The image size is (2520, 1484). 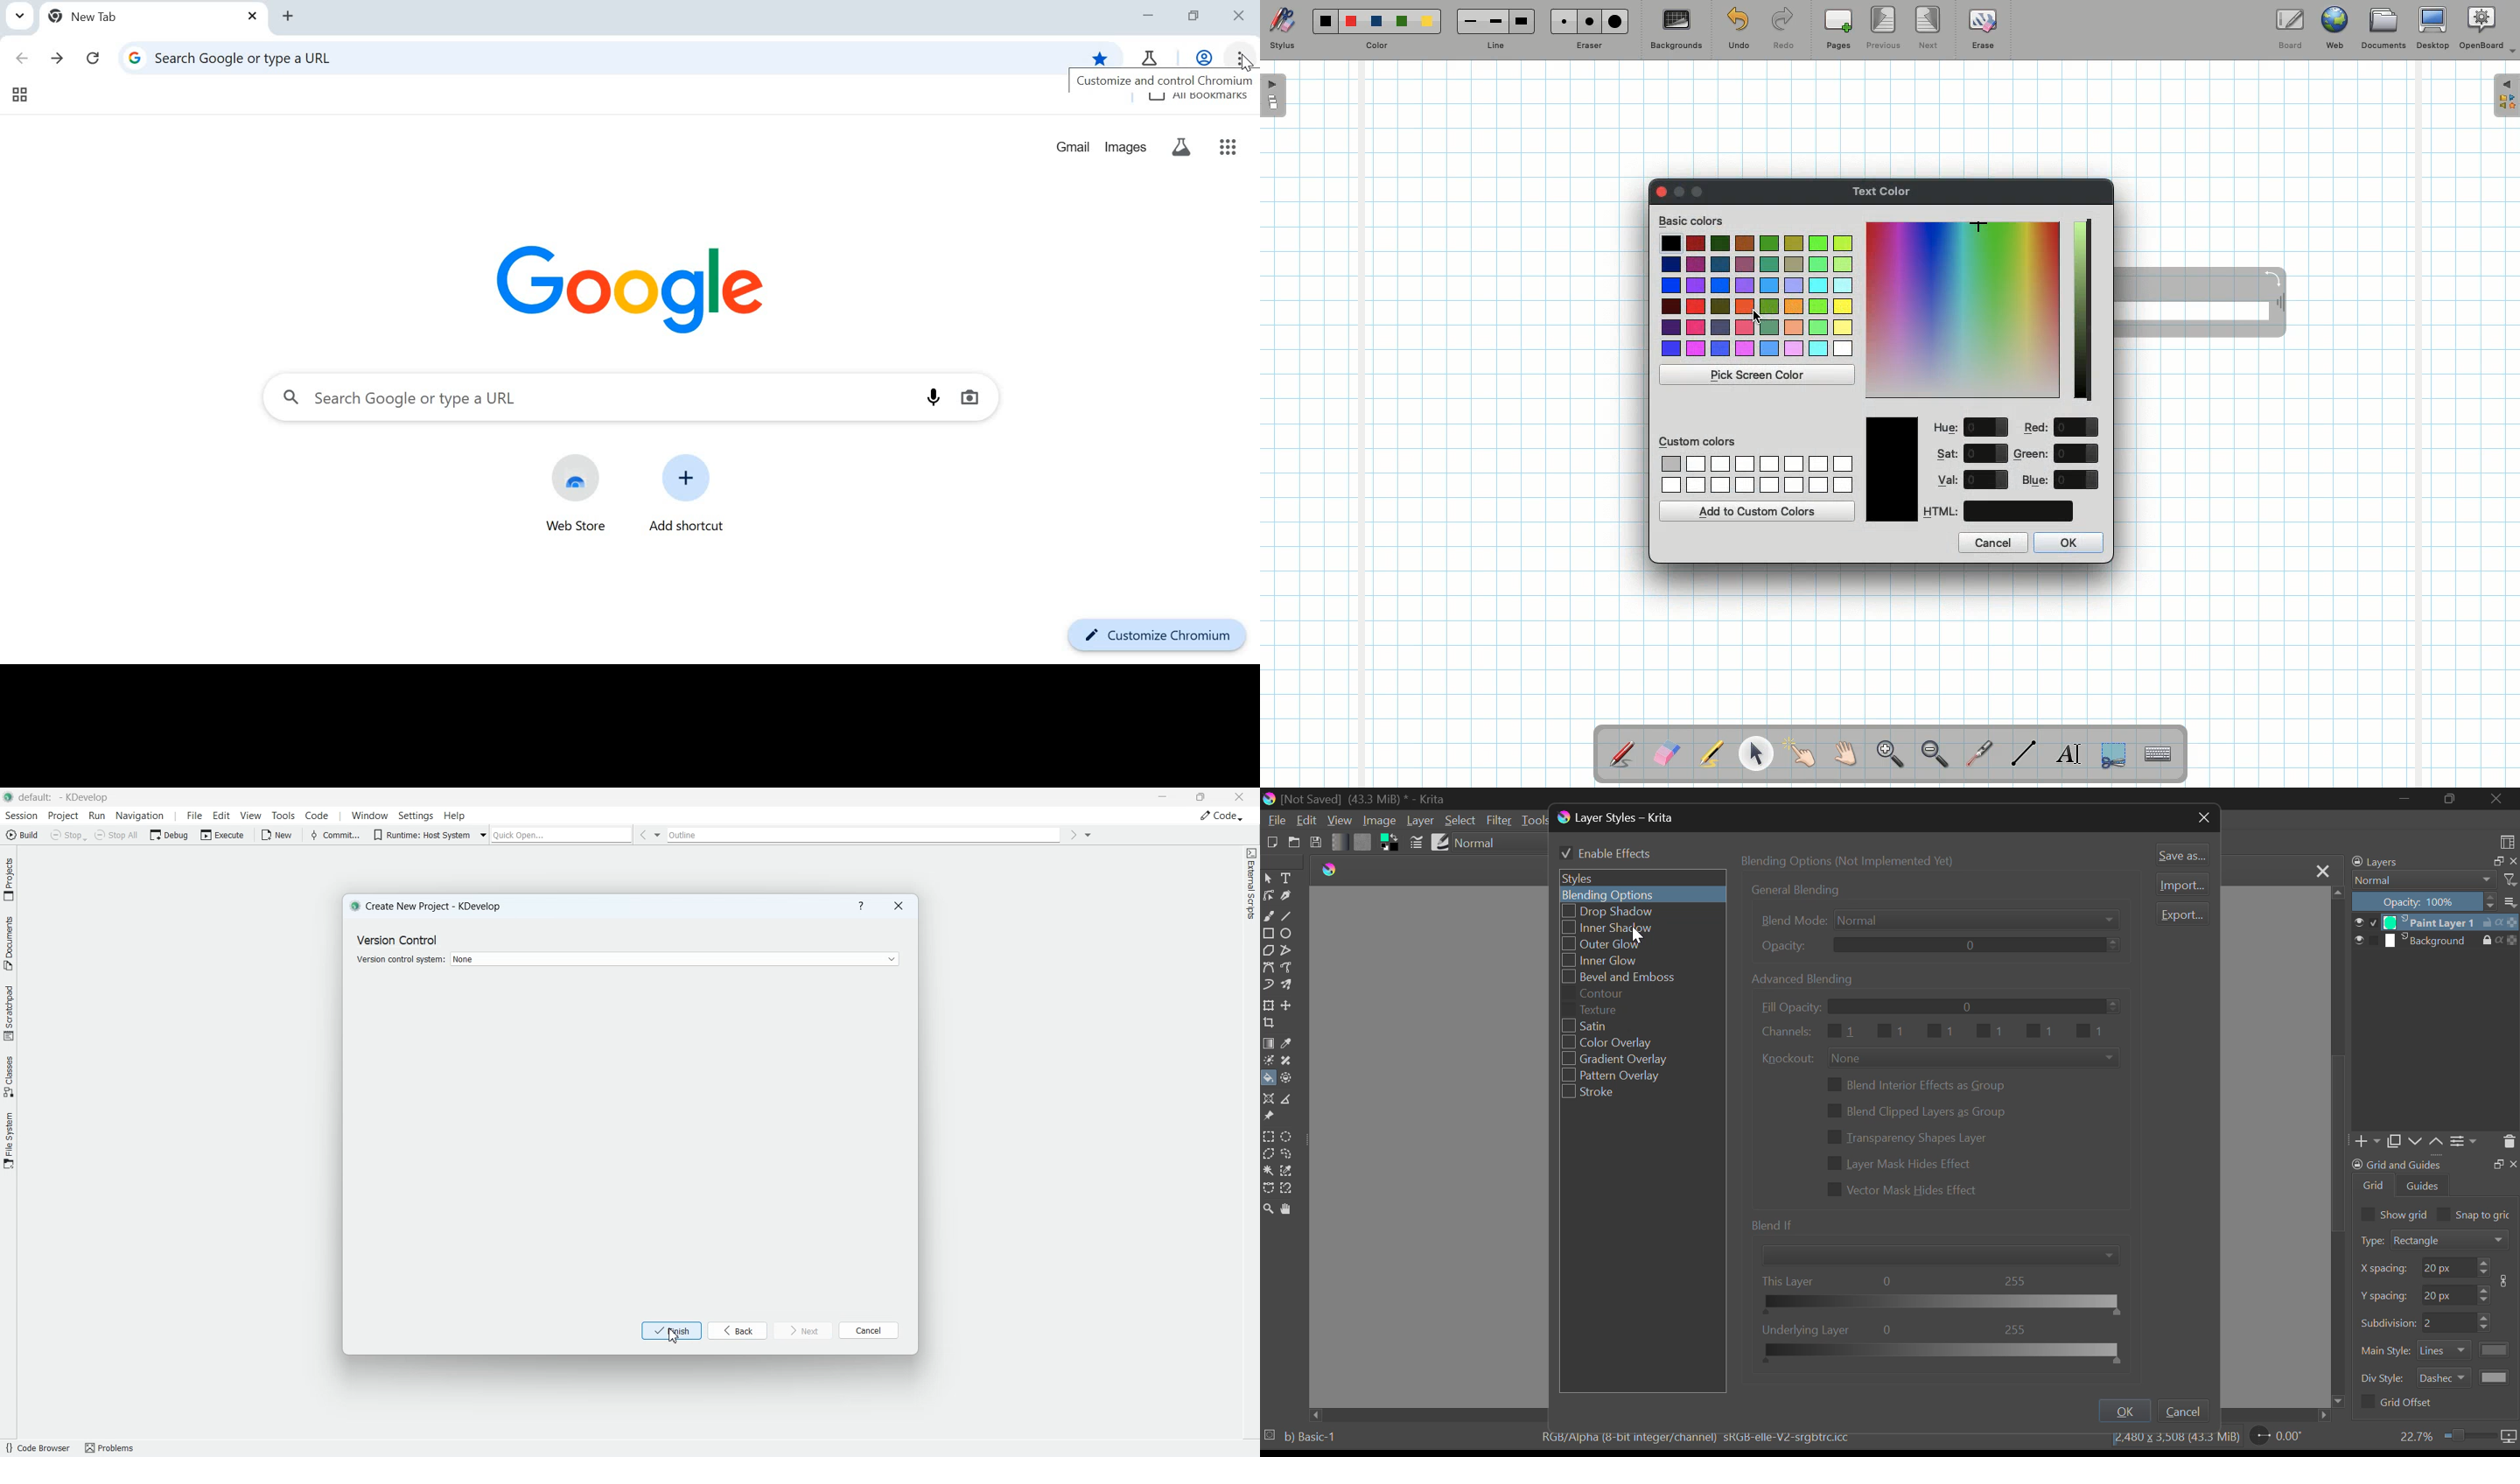 What do you see at coordinates (1614, 853) in the screenshot?
I see `Enable Effects` at bounding box center [1614, 853].